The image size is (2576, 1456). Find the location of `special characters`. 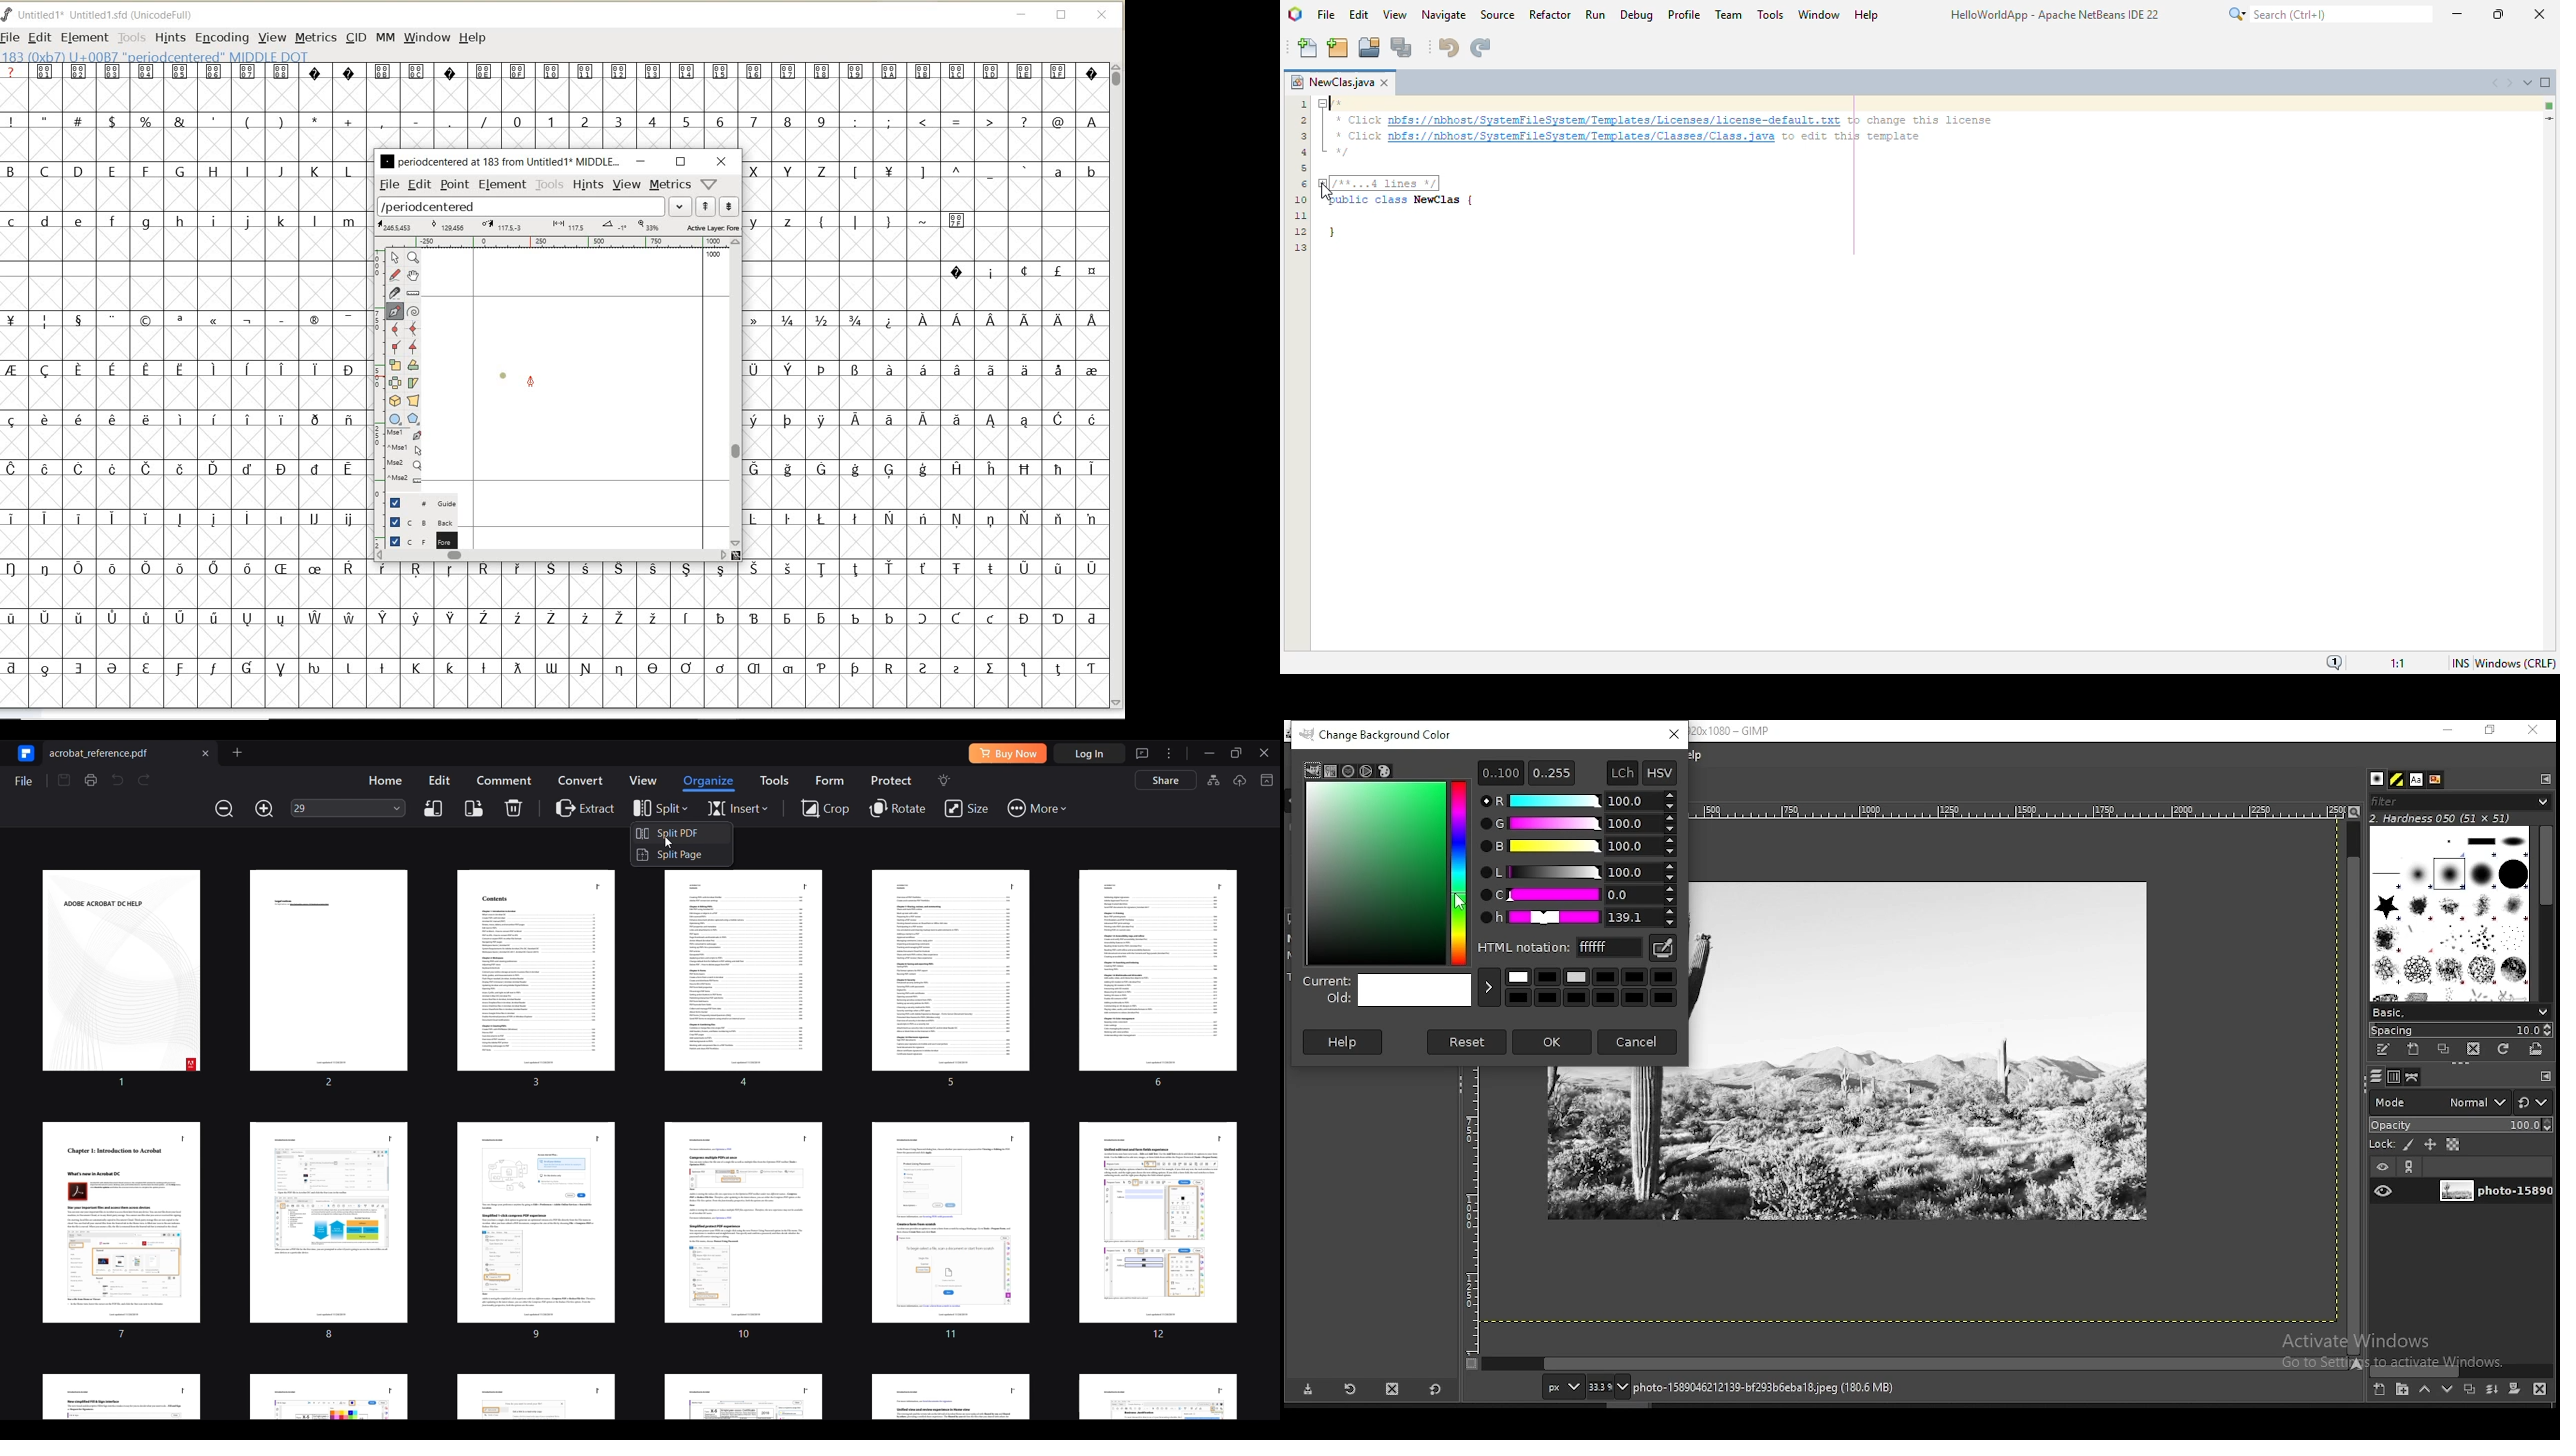

special characters is located at coordinates (246, 121).